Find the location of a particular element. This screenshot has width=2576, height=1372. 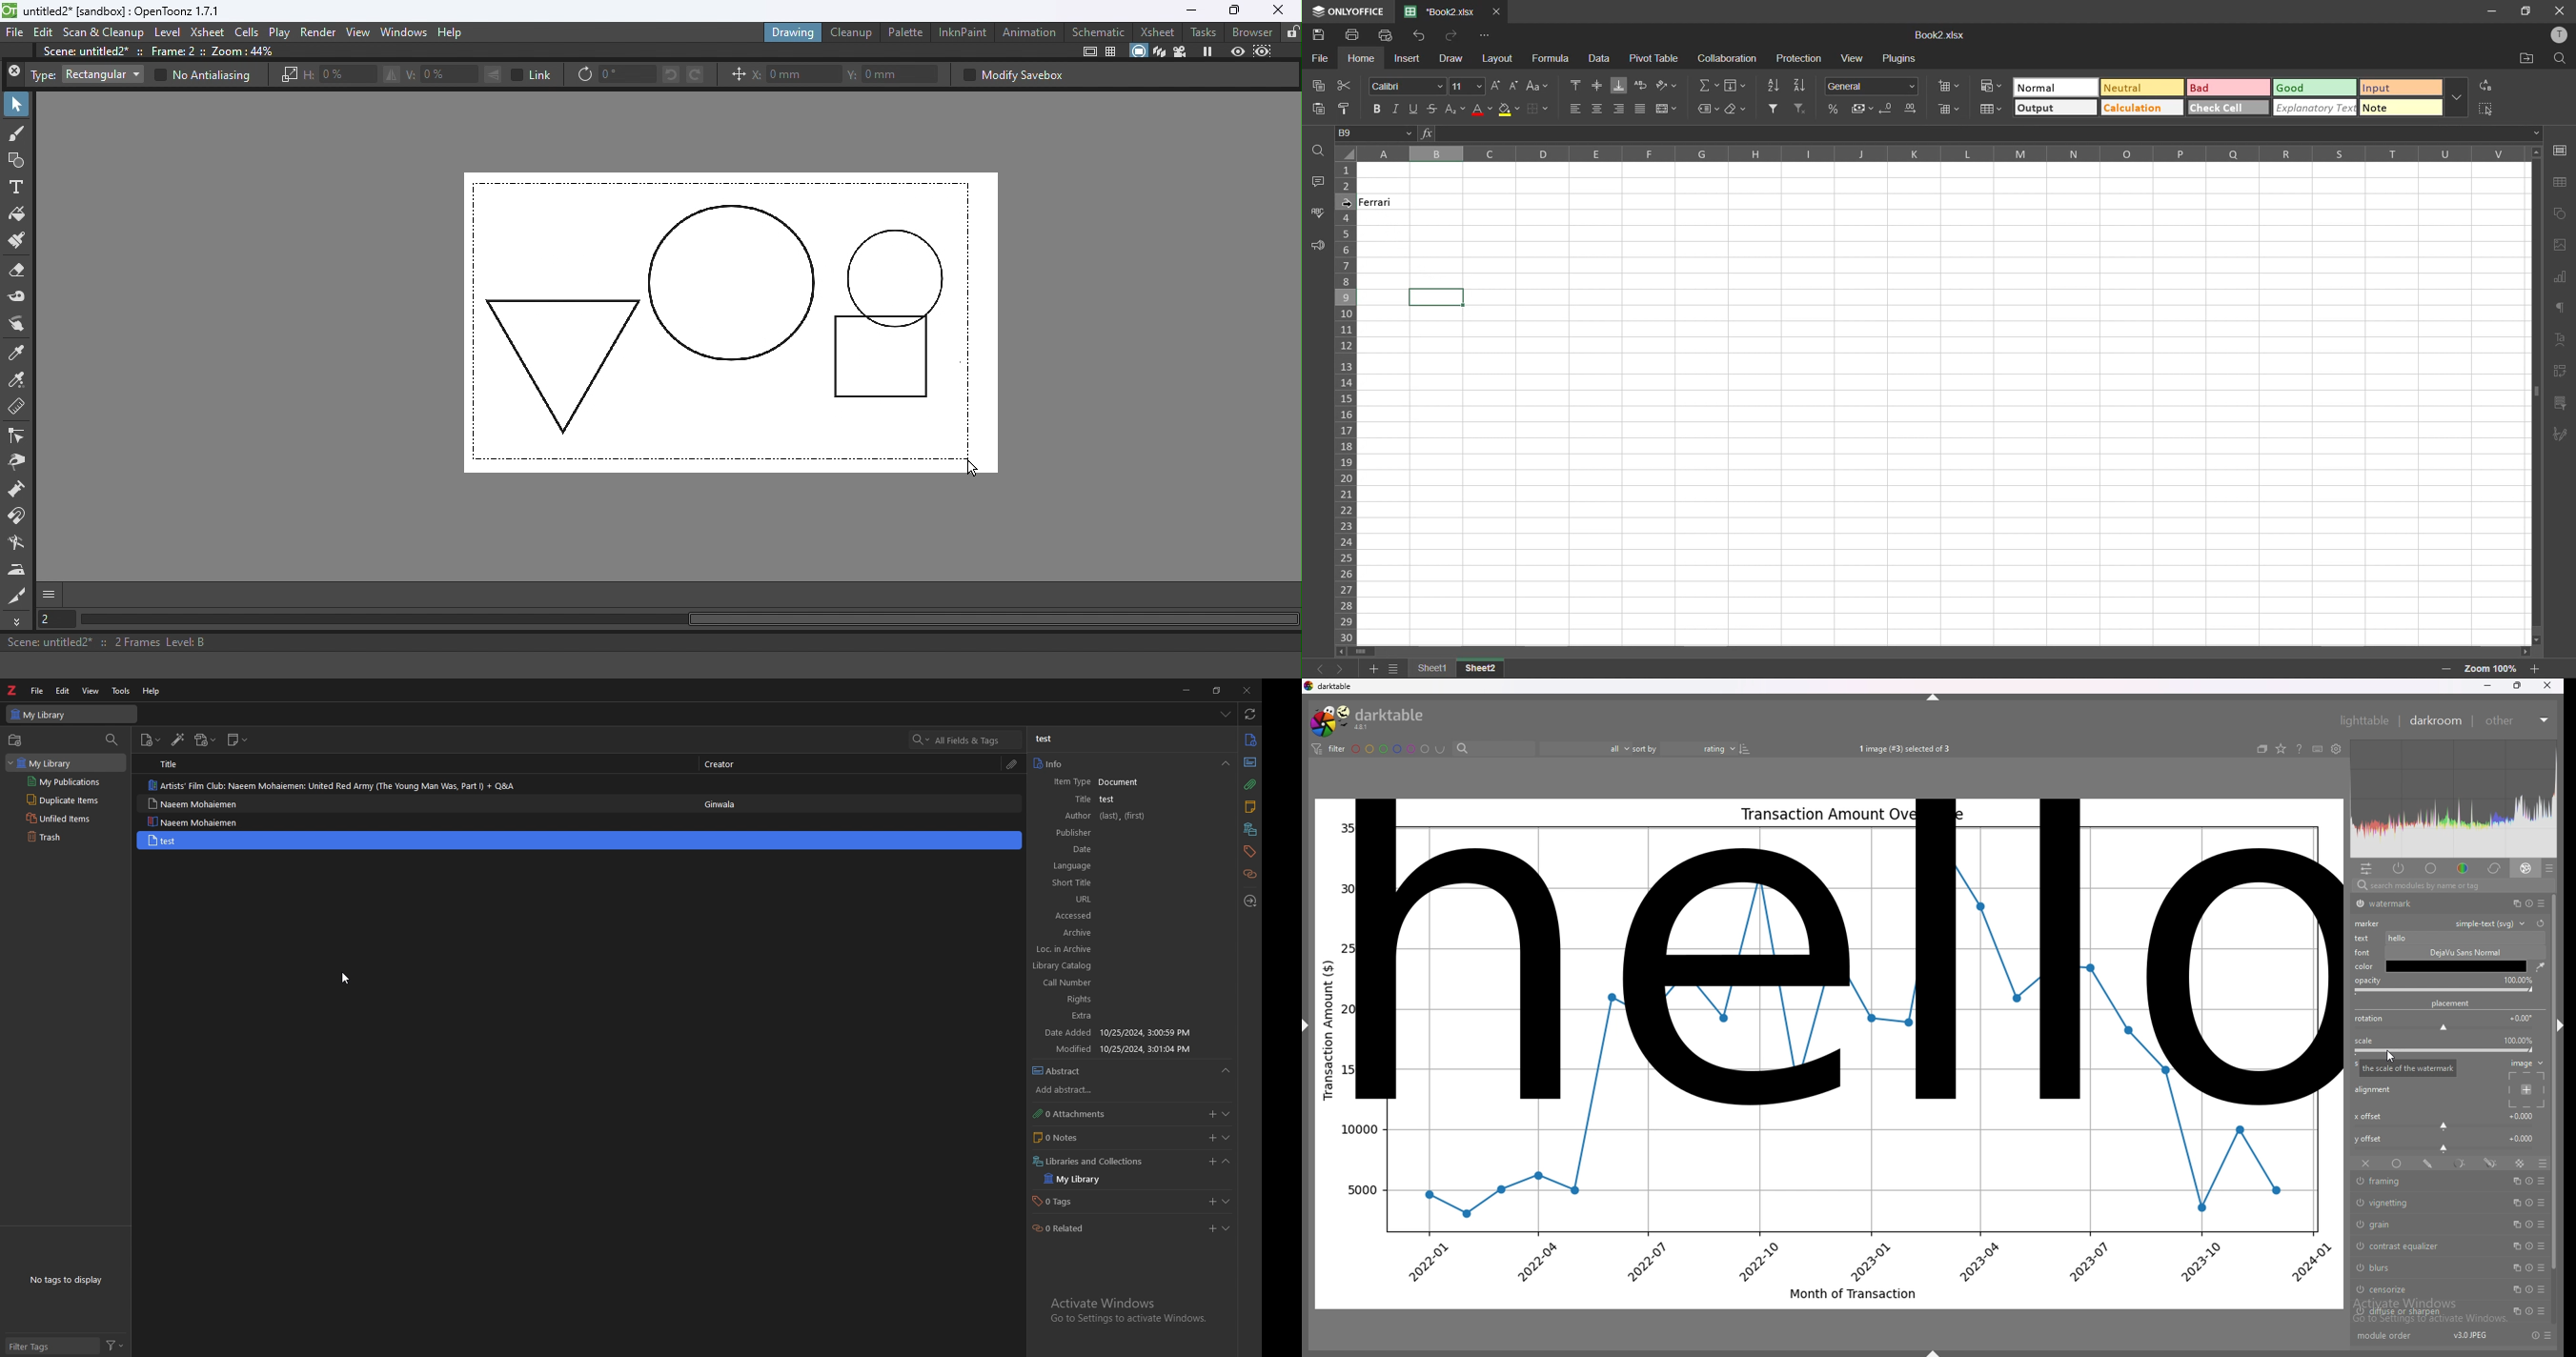

info is located at coordinates (1252, 739).